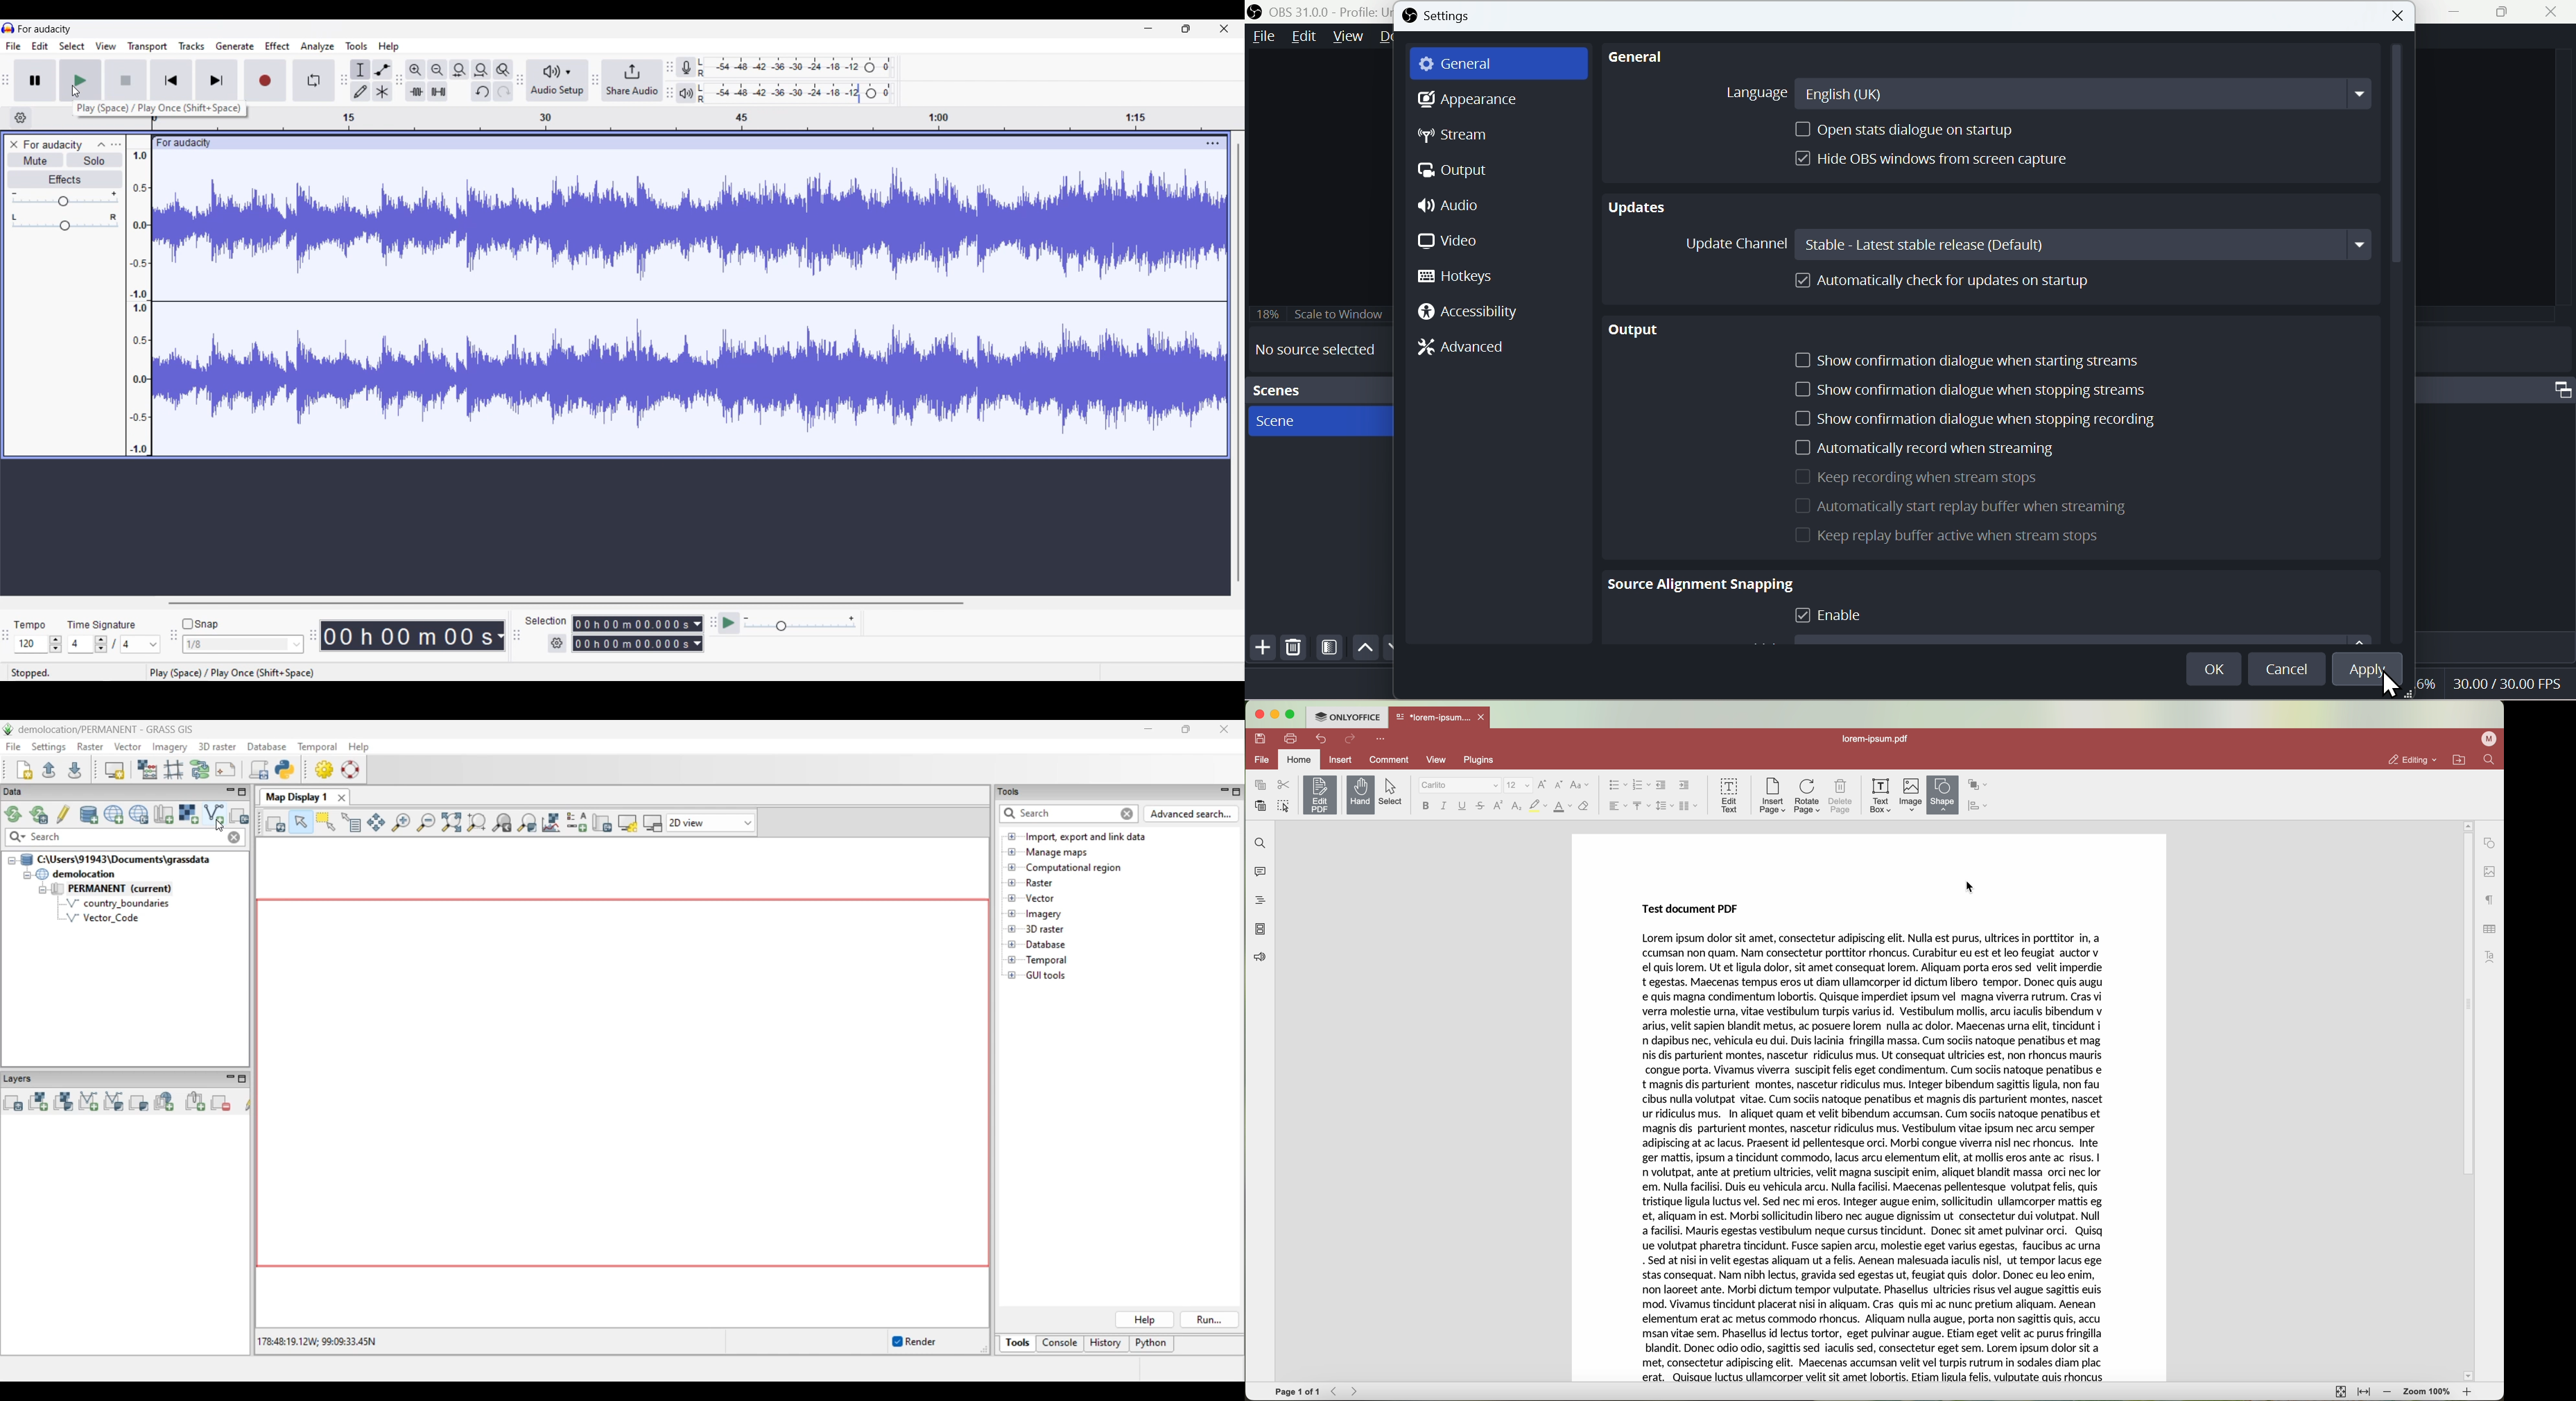 The image size is (2576, 1428). What do you see at coordinates (235, 46) in the screenshot?
I see `Generate menu` at bounding box center [235, 46].